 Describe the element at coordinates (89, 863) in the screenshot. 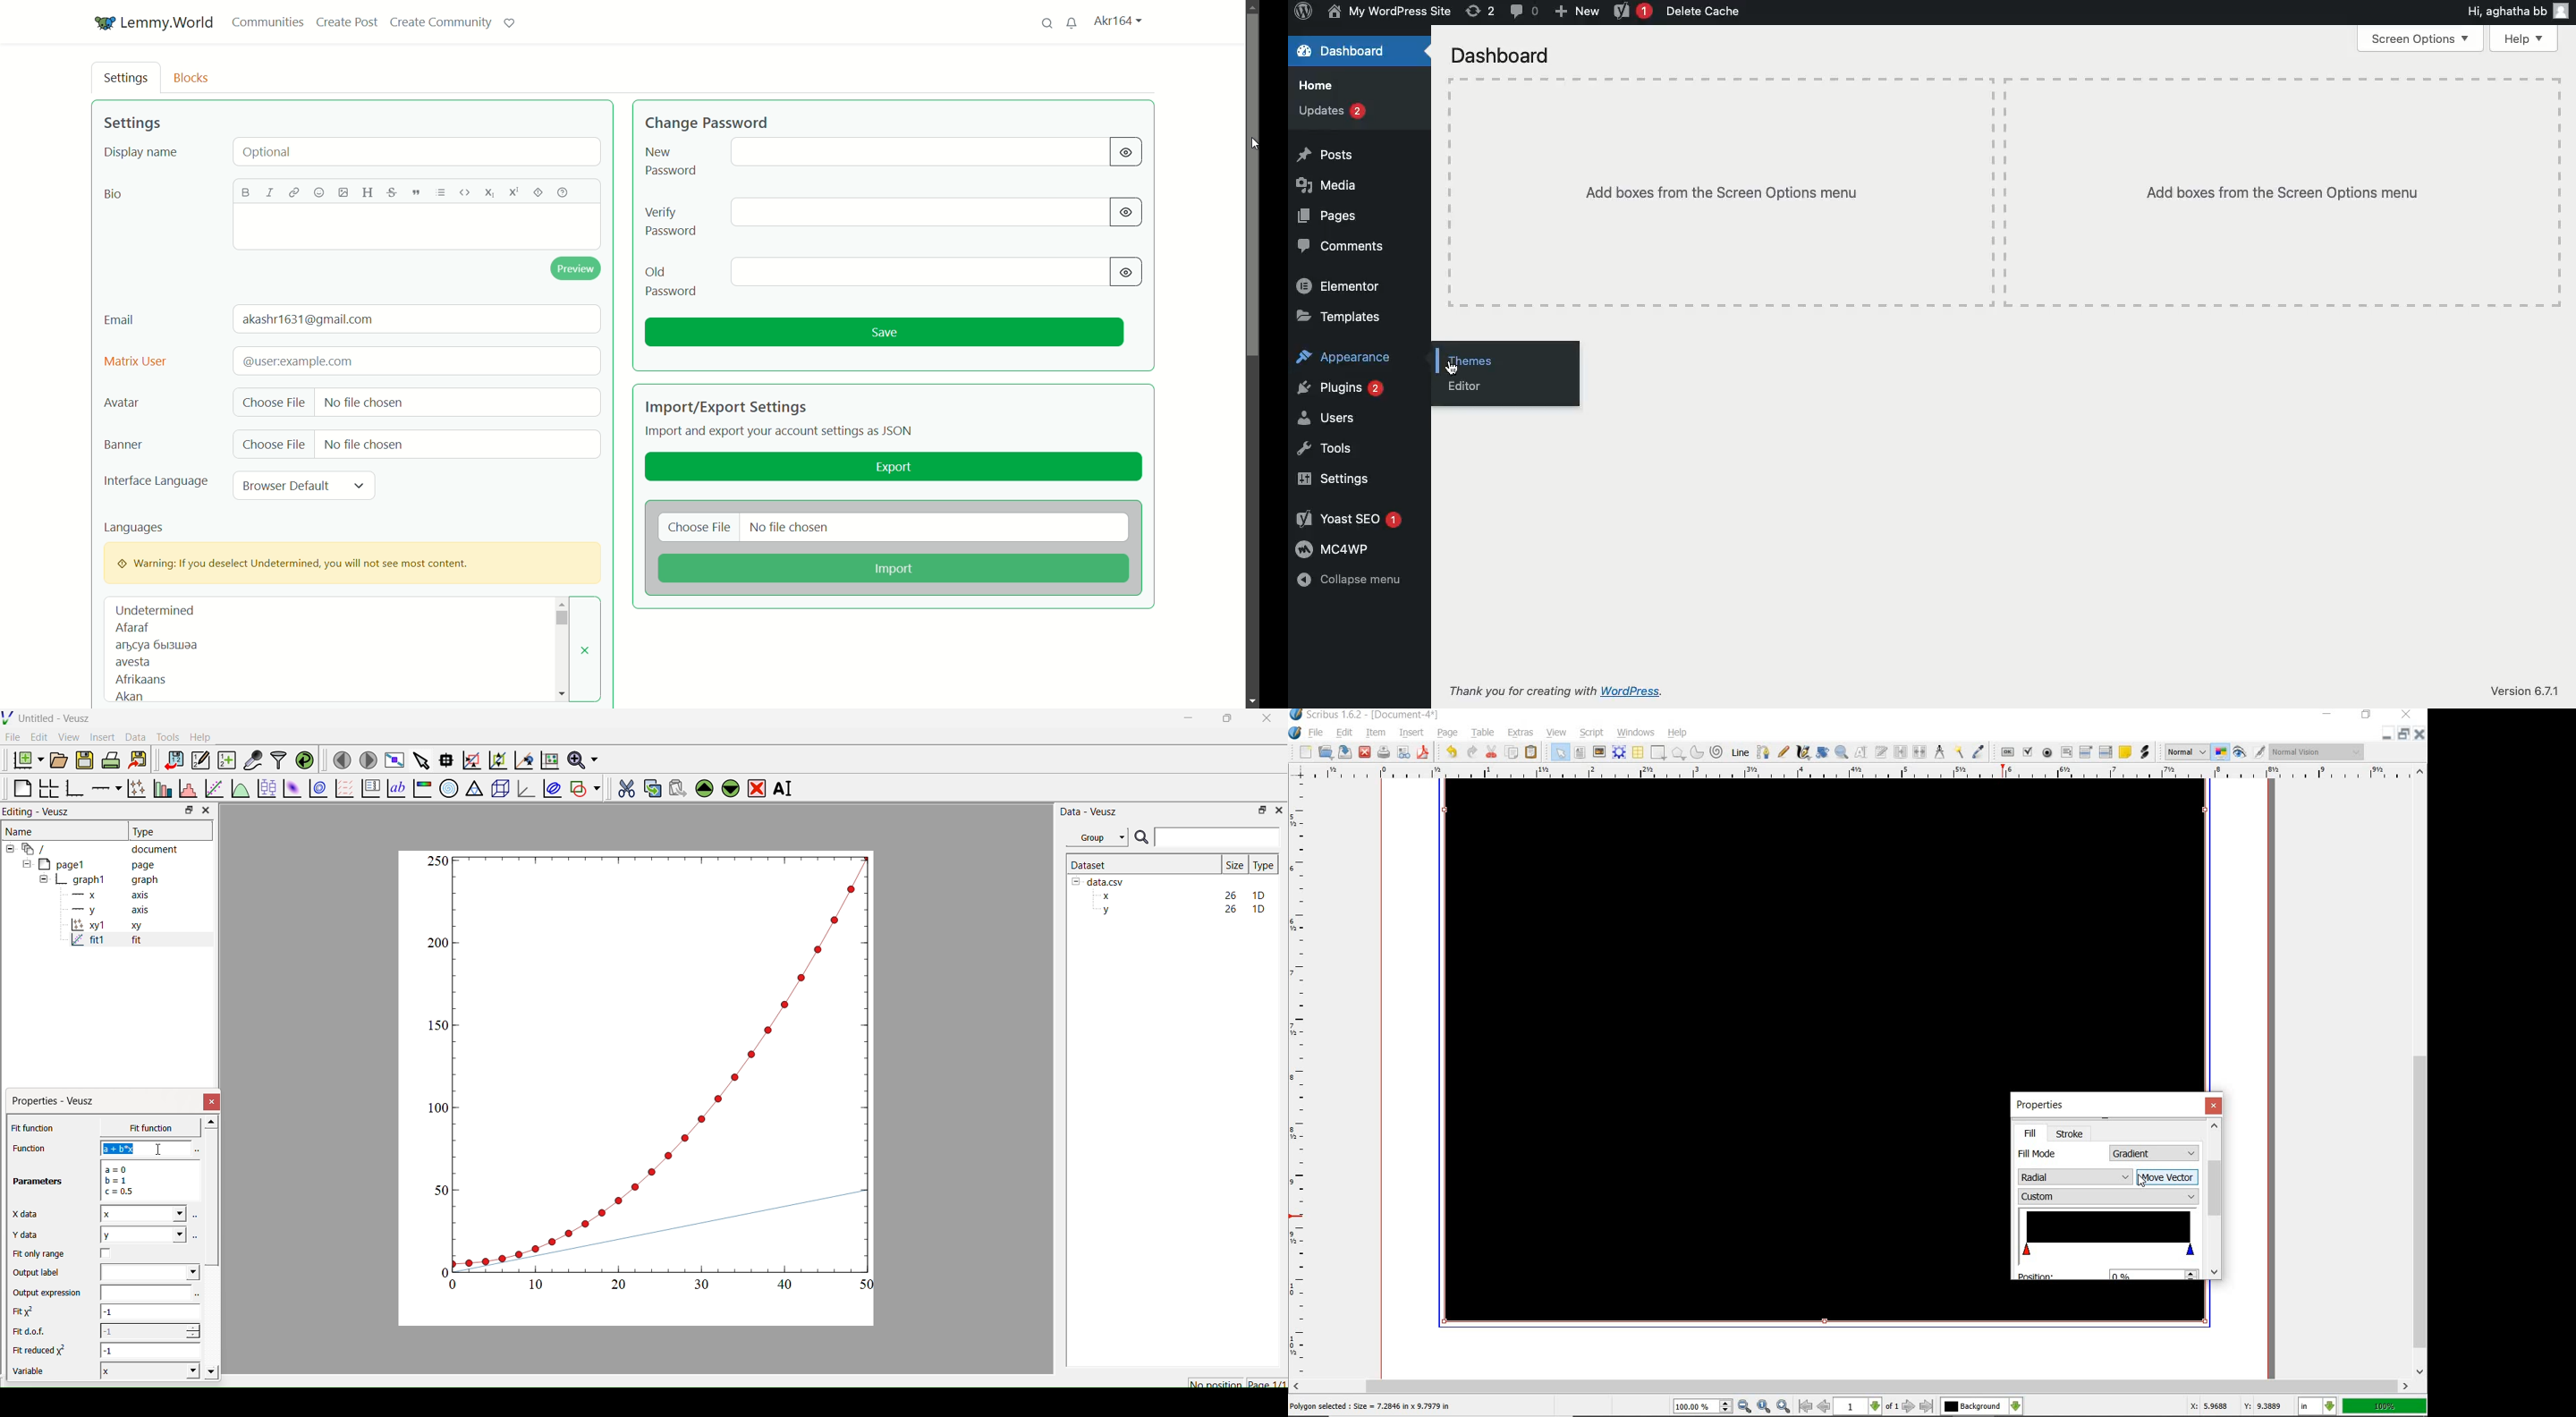

I see `page1 page` at that location.